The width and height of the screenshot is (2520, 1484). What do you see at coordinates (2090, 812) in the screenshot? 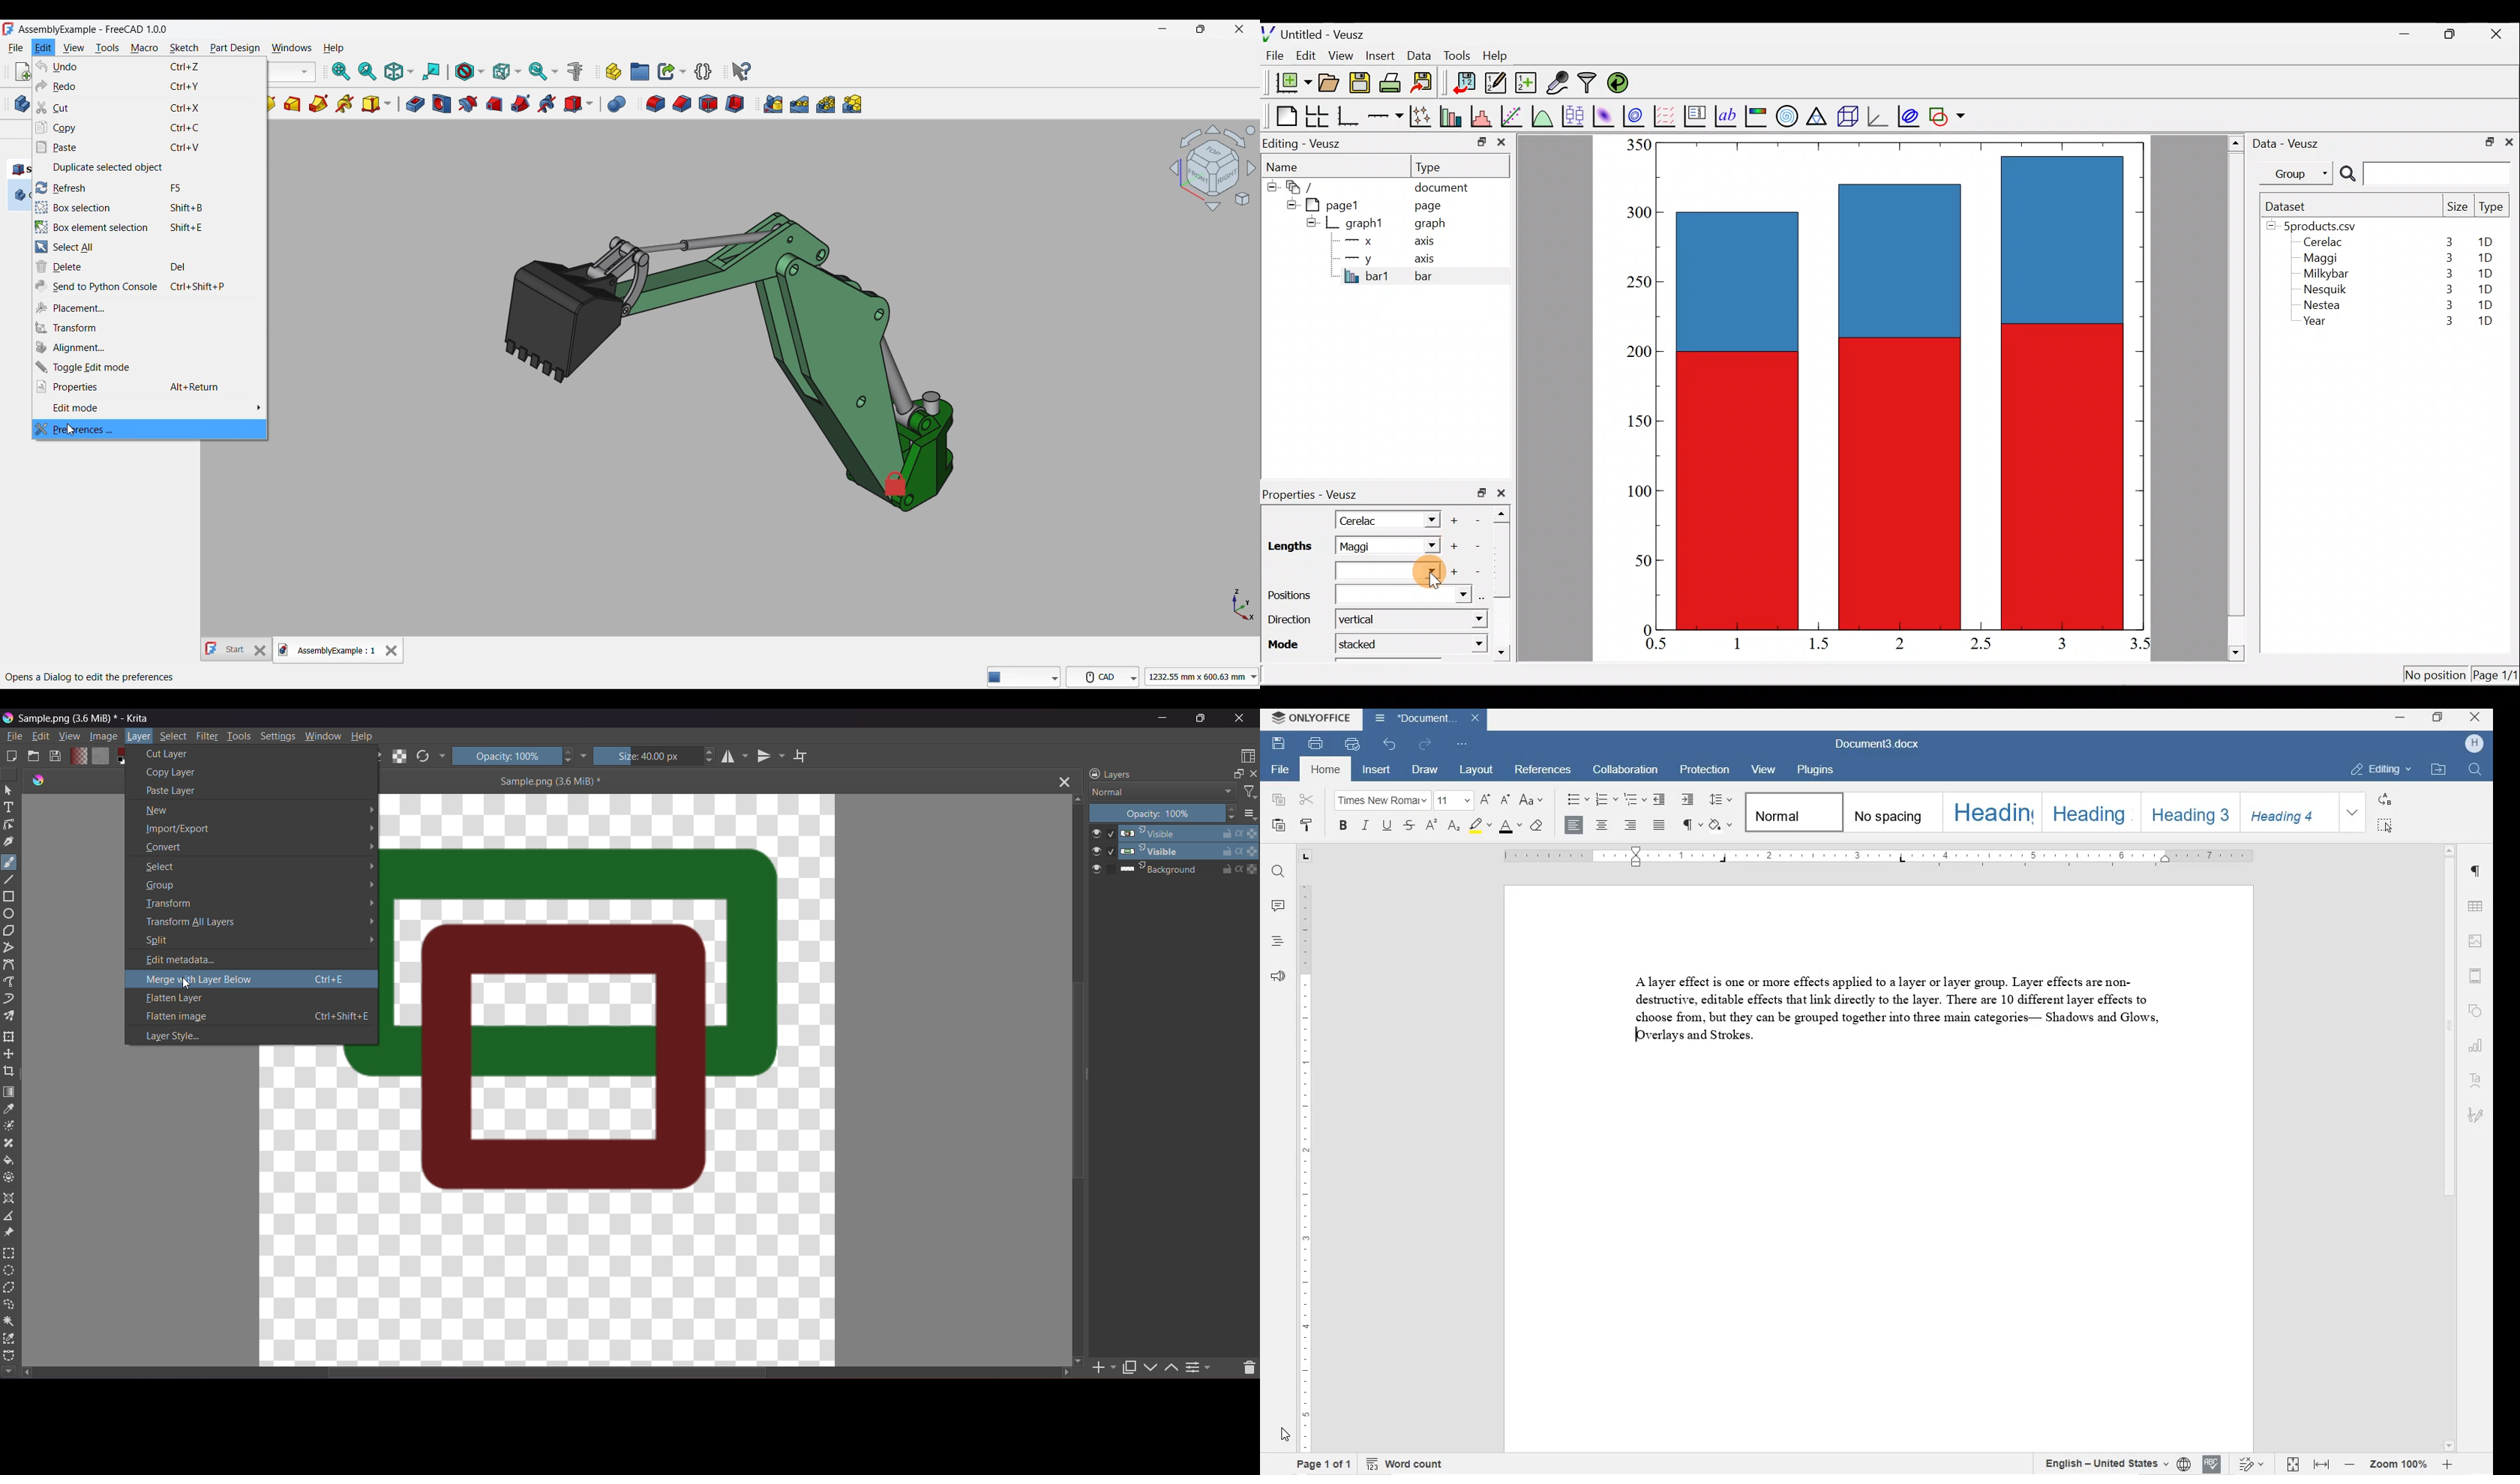
I see `HEADING 2` at bounding box center [2090, 812].